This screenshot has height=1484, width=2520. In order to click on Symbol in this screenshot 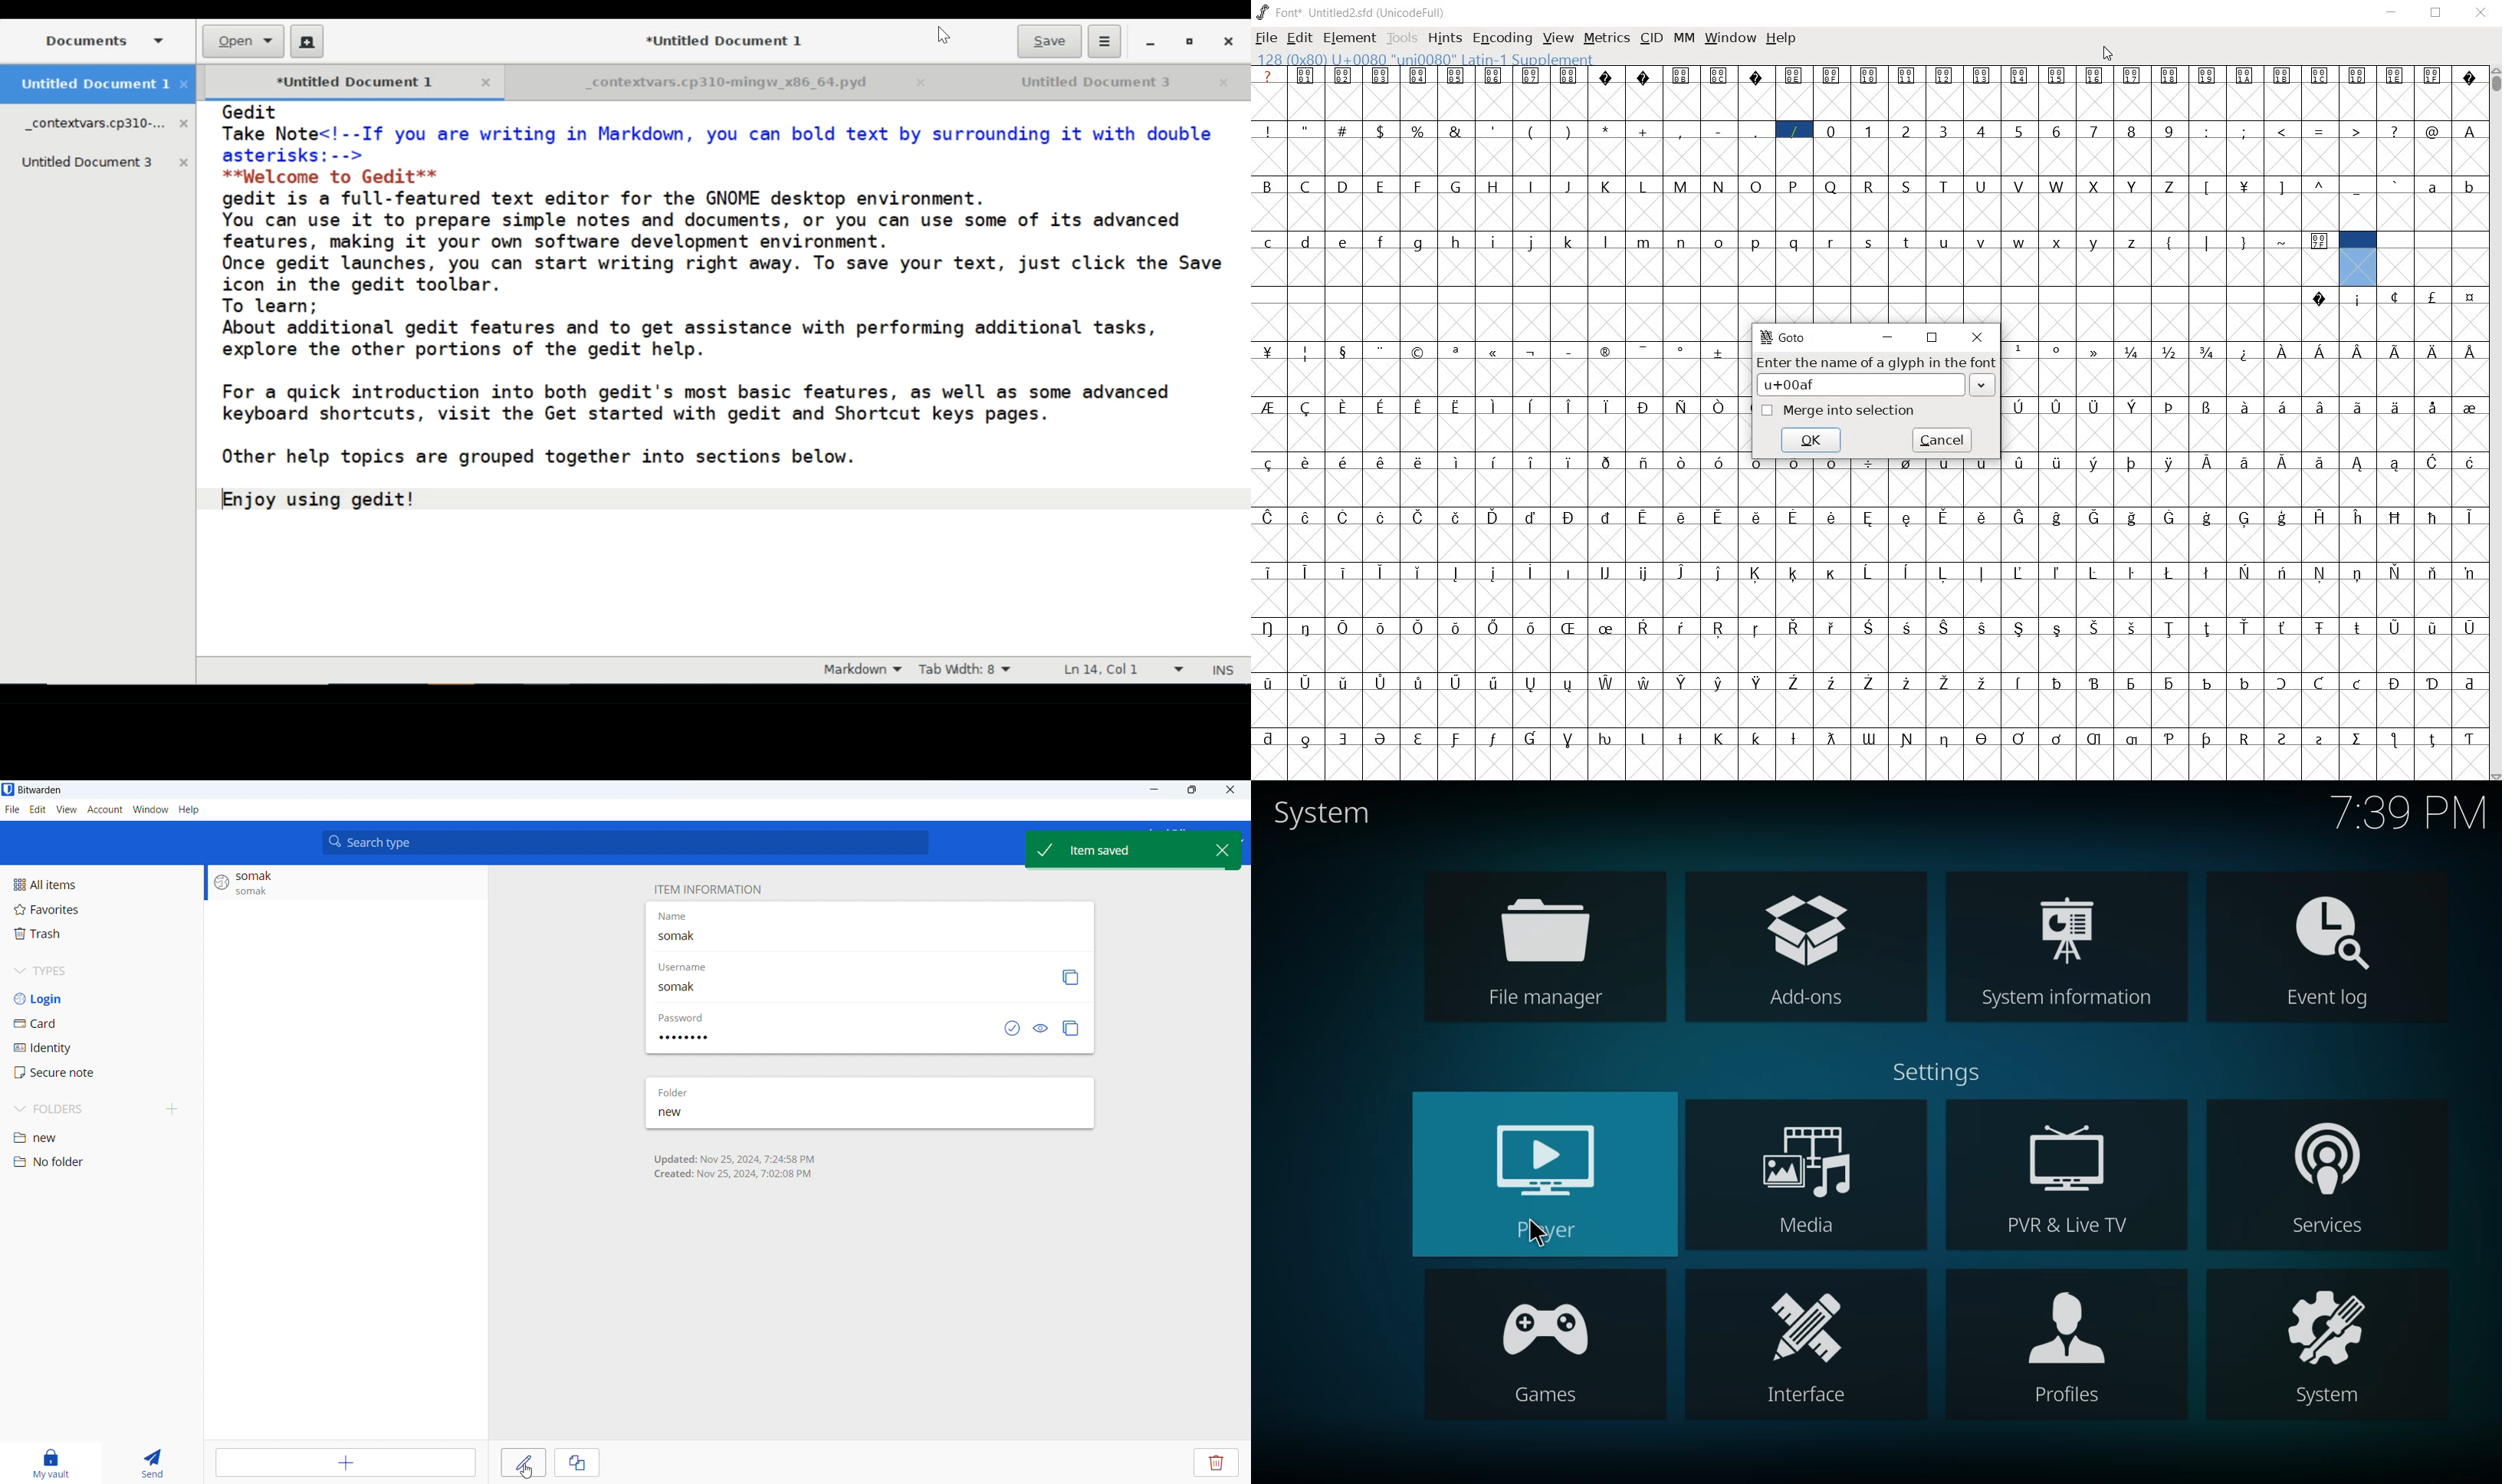, I will do `click(2132, 573)`.